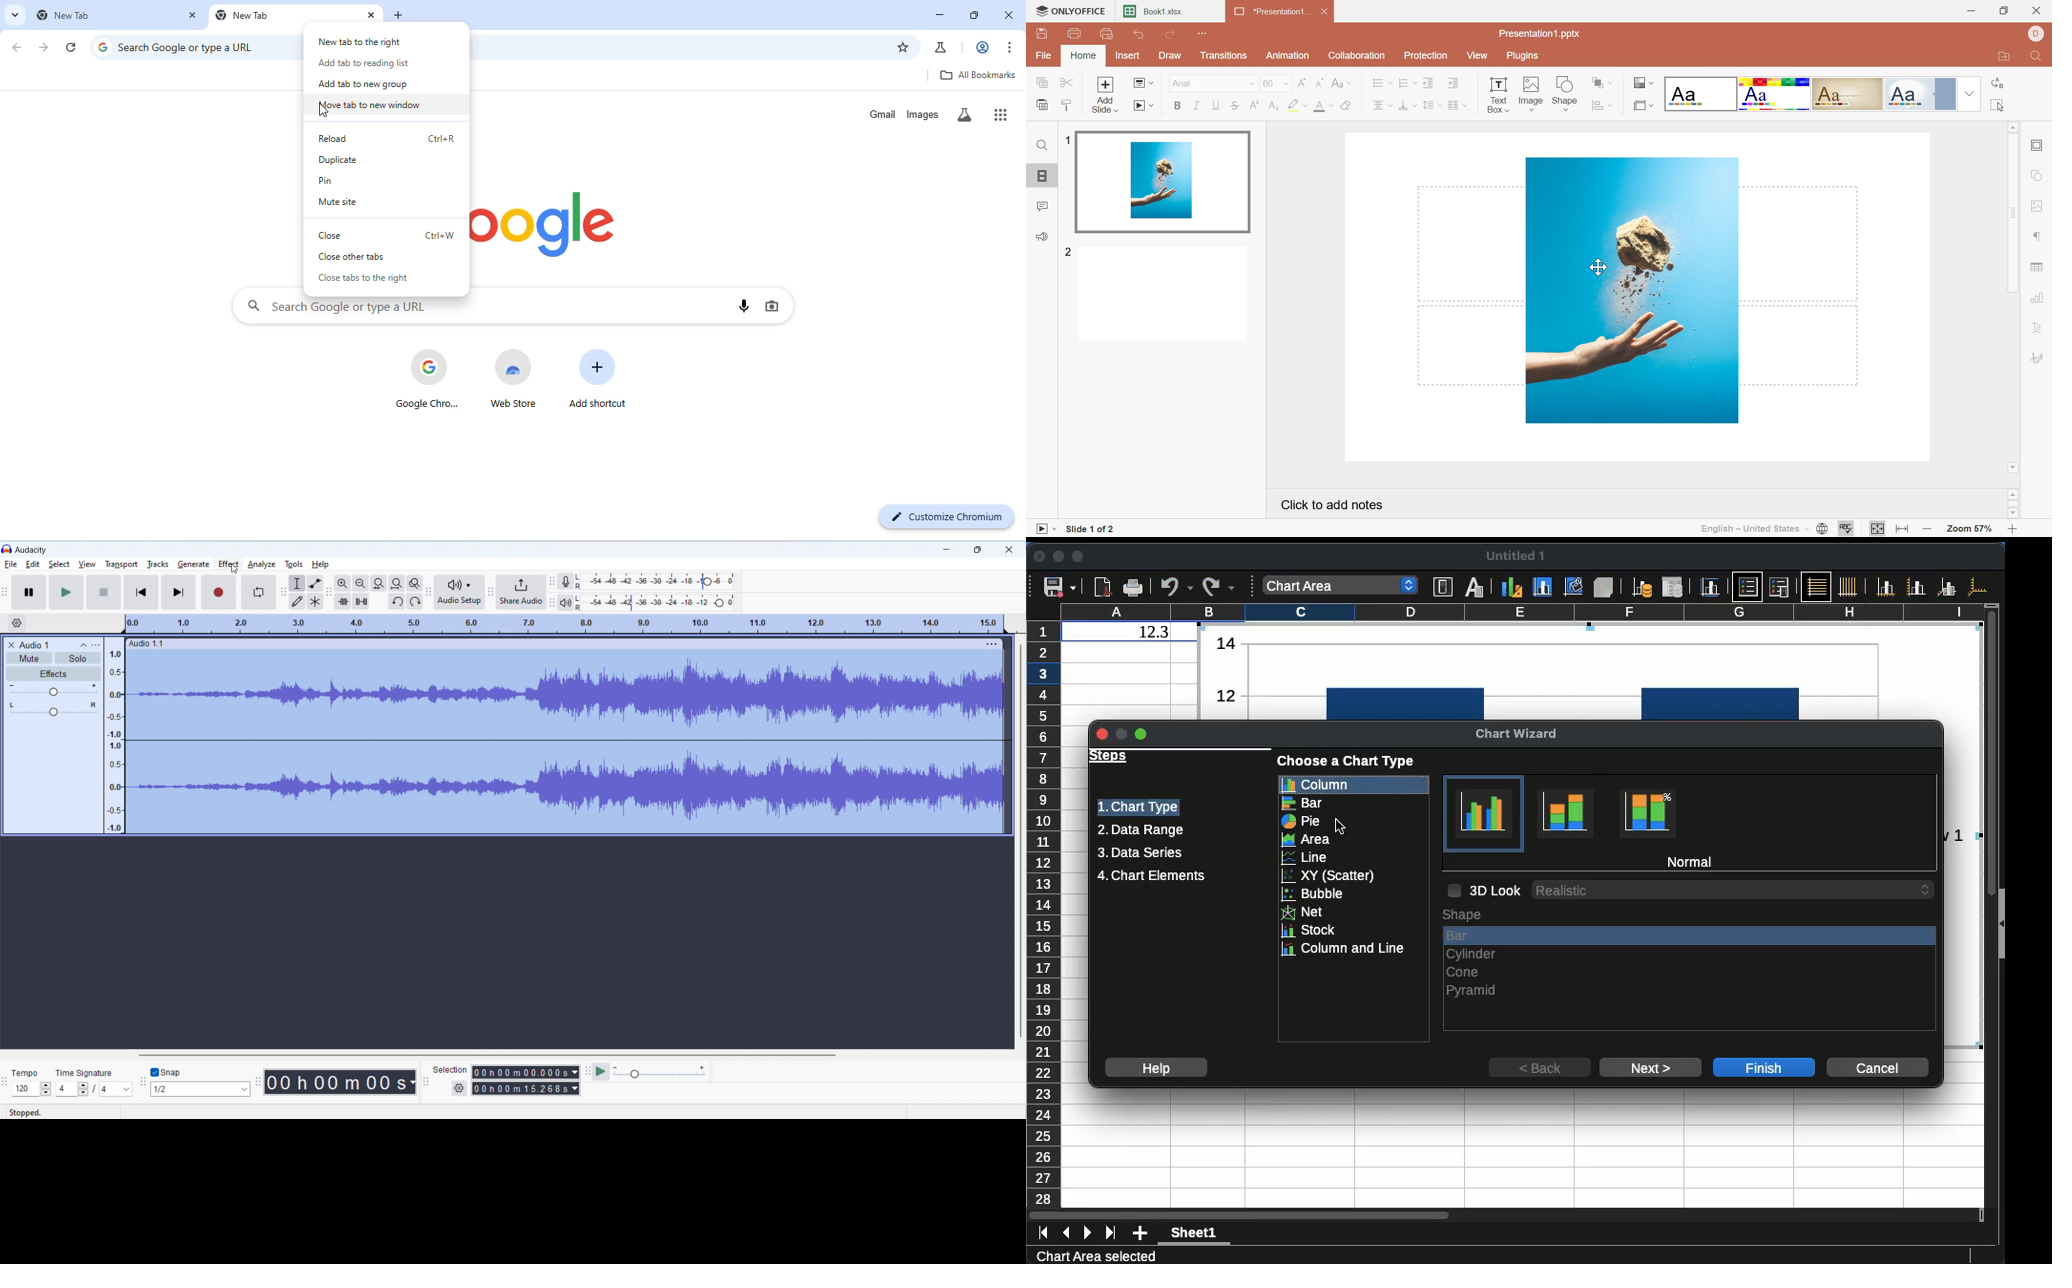 This screenshot has height=1288, width=2072. Describe the element at coordinates (1631, 291) in the screenshot. I see `Image` at that location.